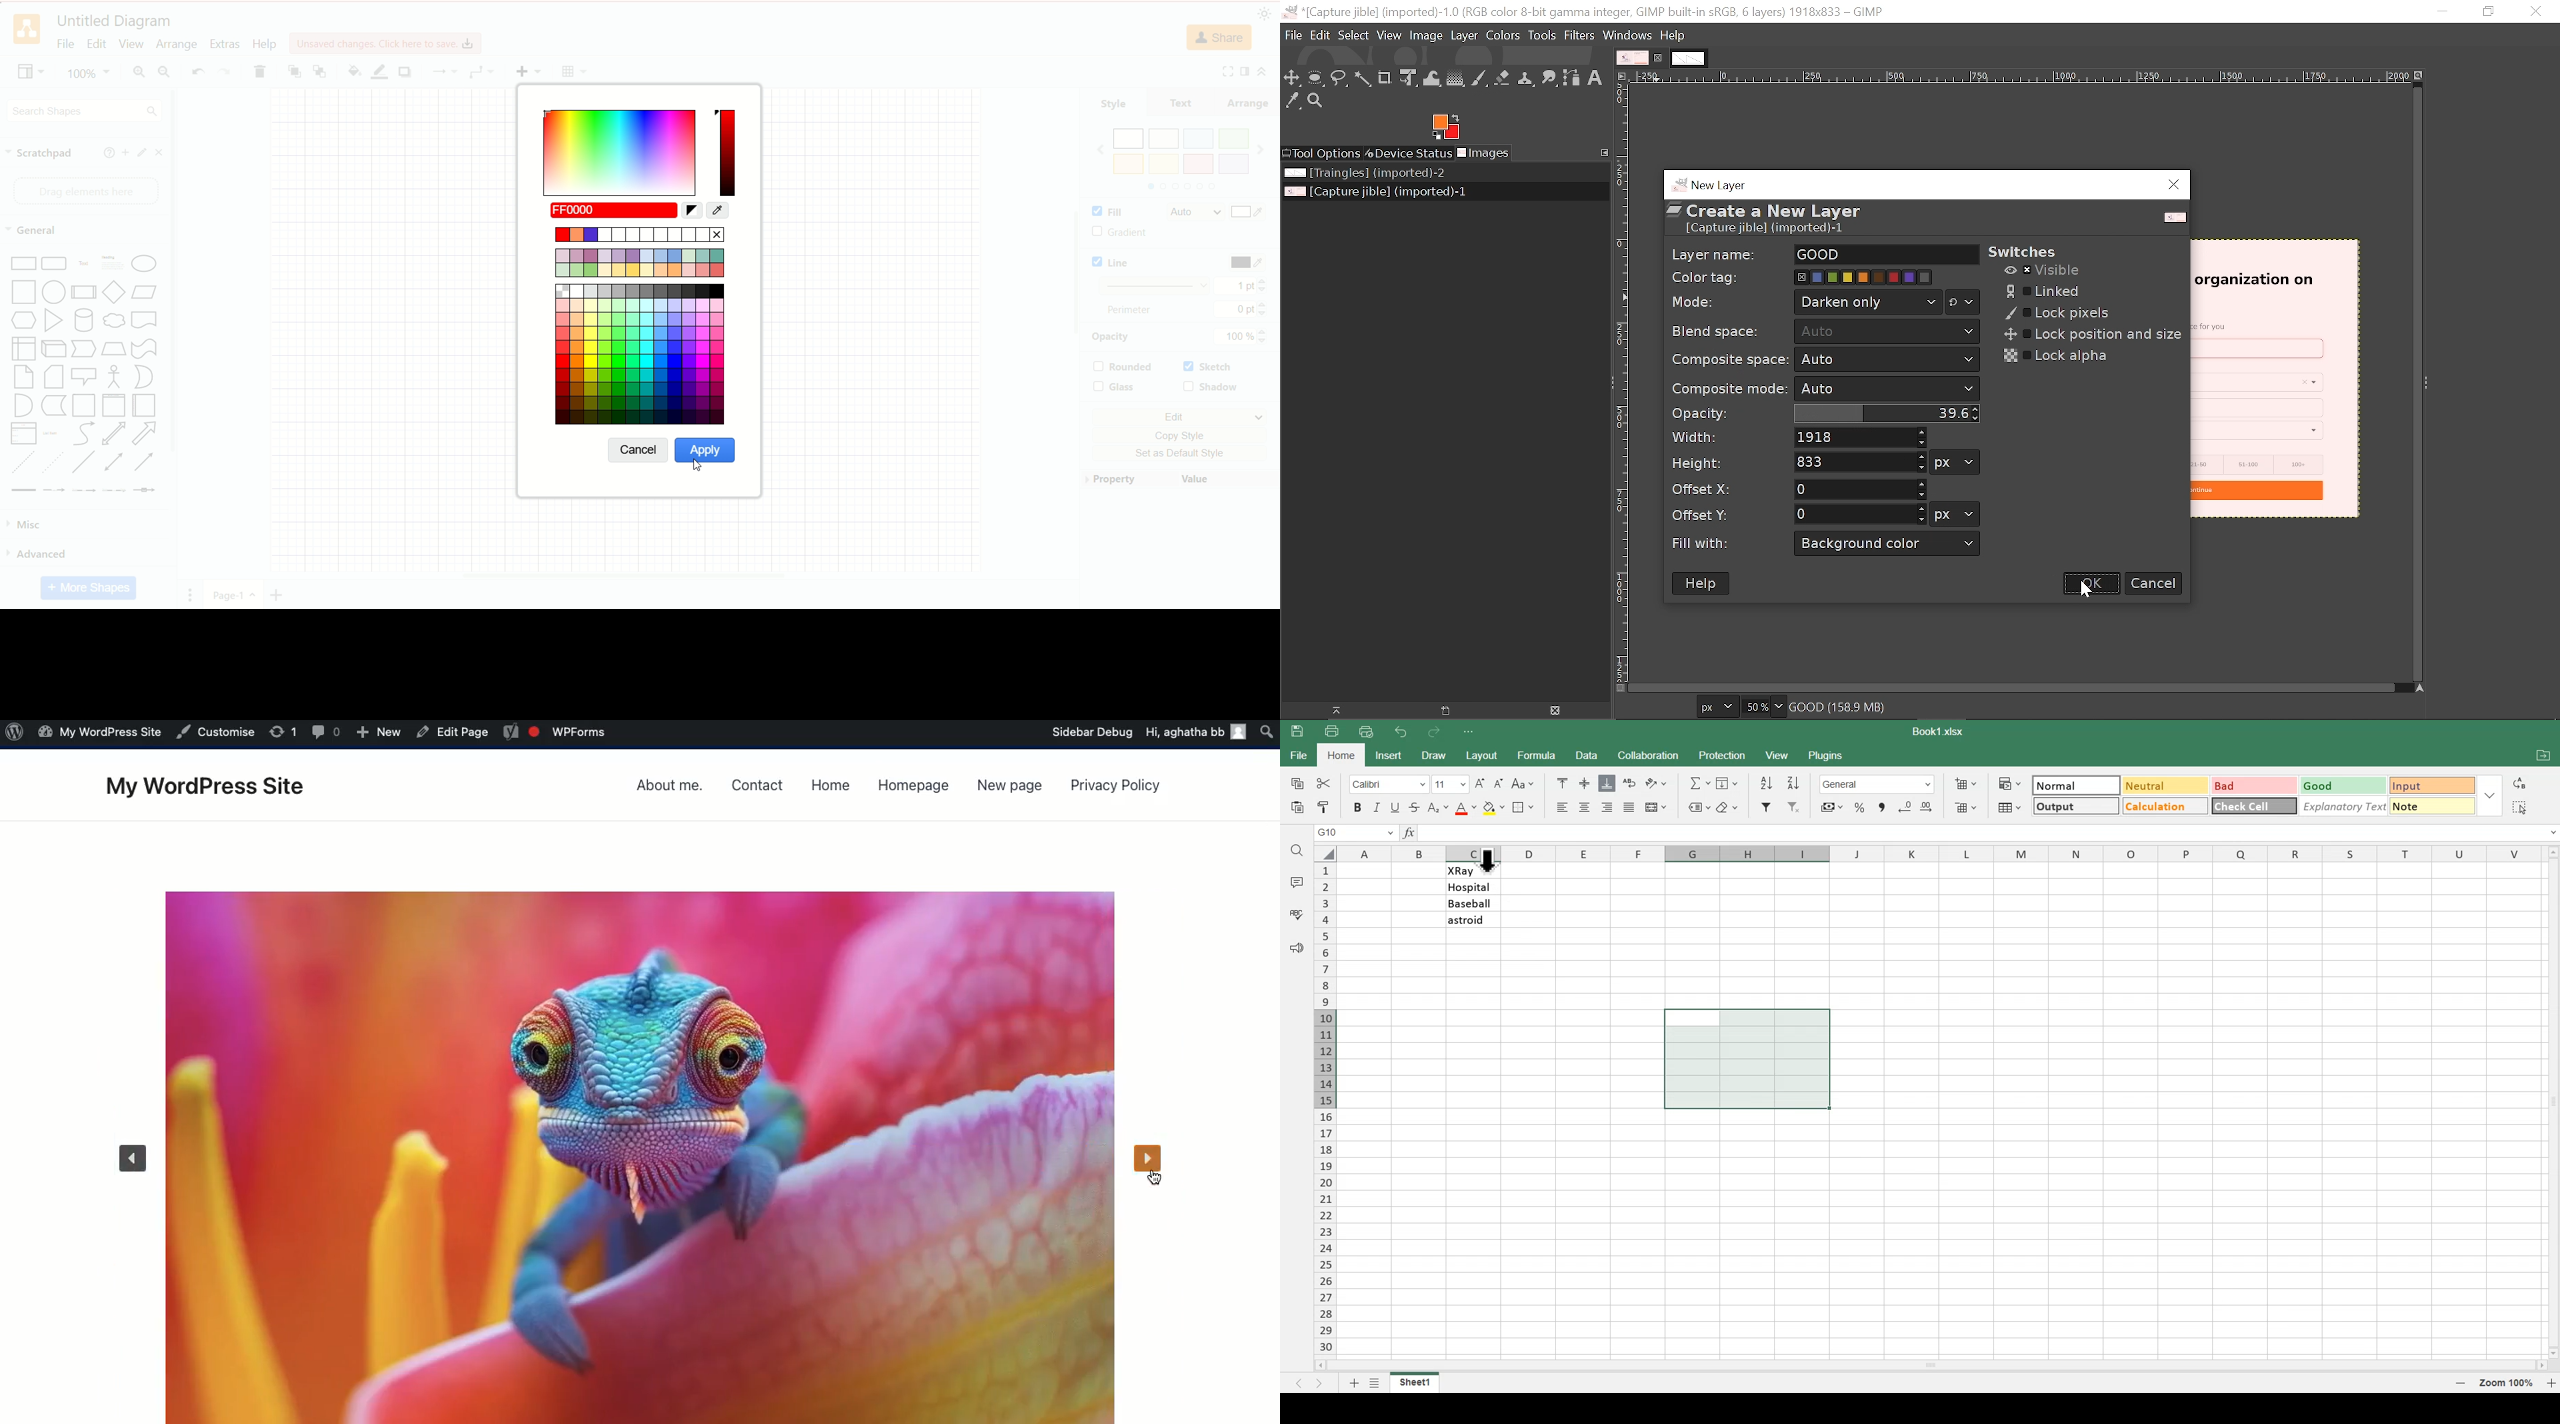 Image resolution: width=2576 pixels, height=1428 pixels. Describe the element at coordinates (1877, 784) in the screenshot. I see `General` at that location.